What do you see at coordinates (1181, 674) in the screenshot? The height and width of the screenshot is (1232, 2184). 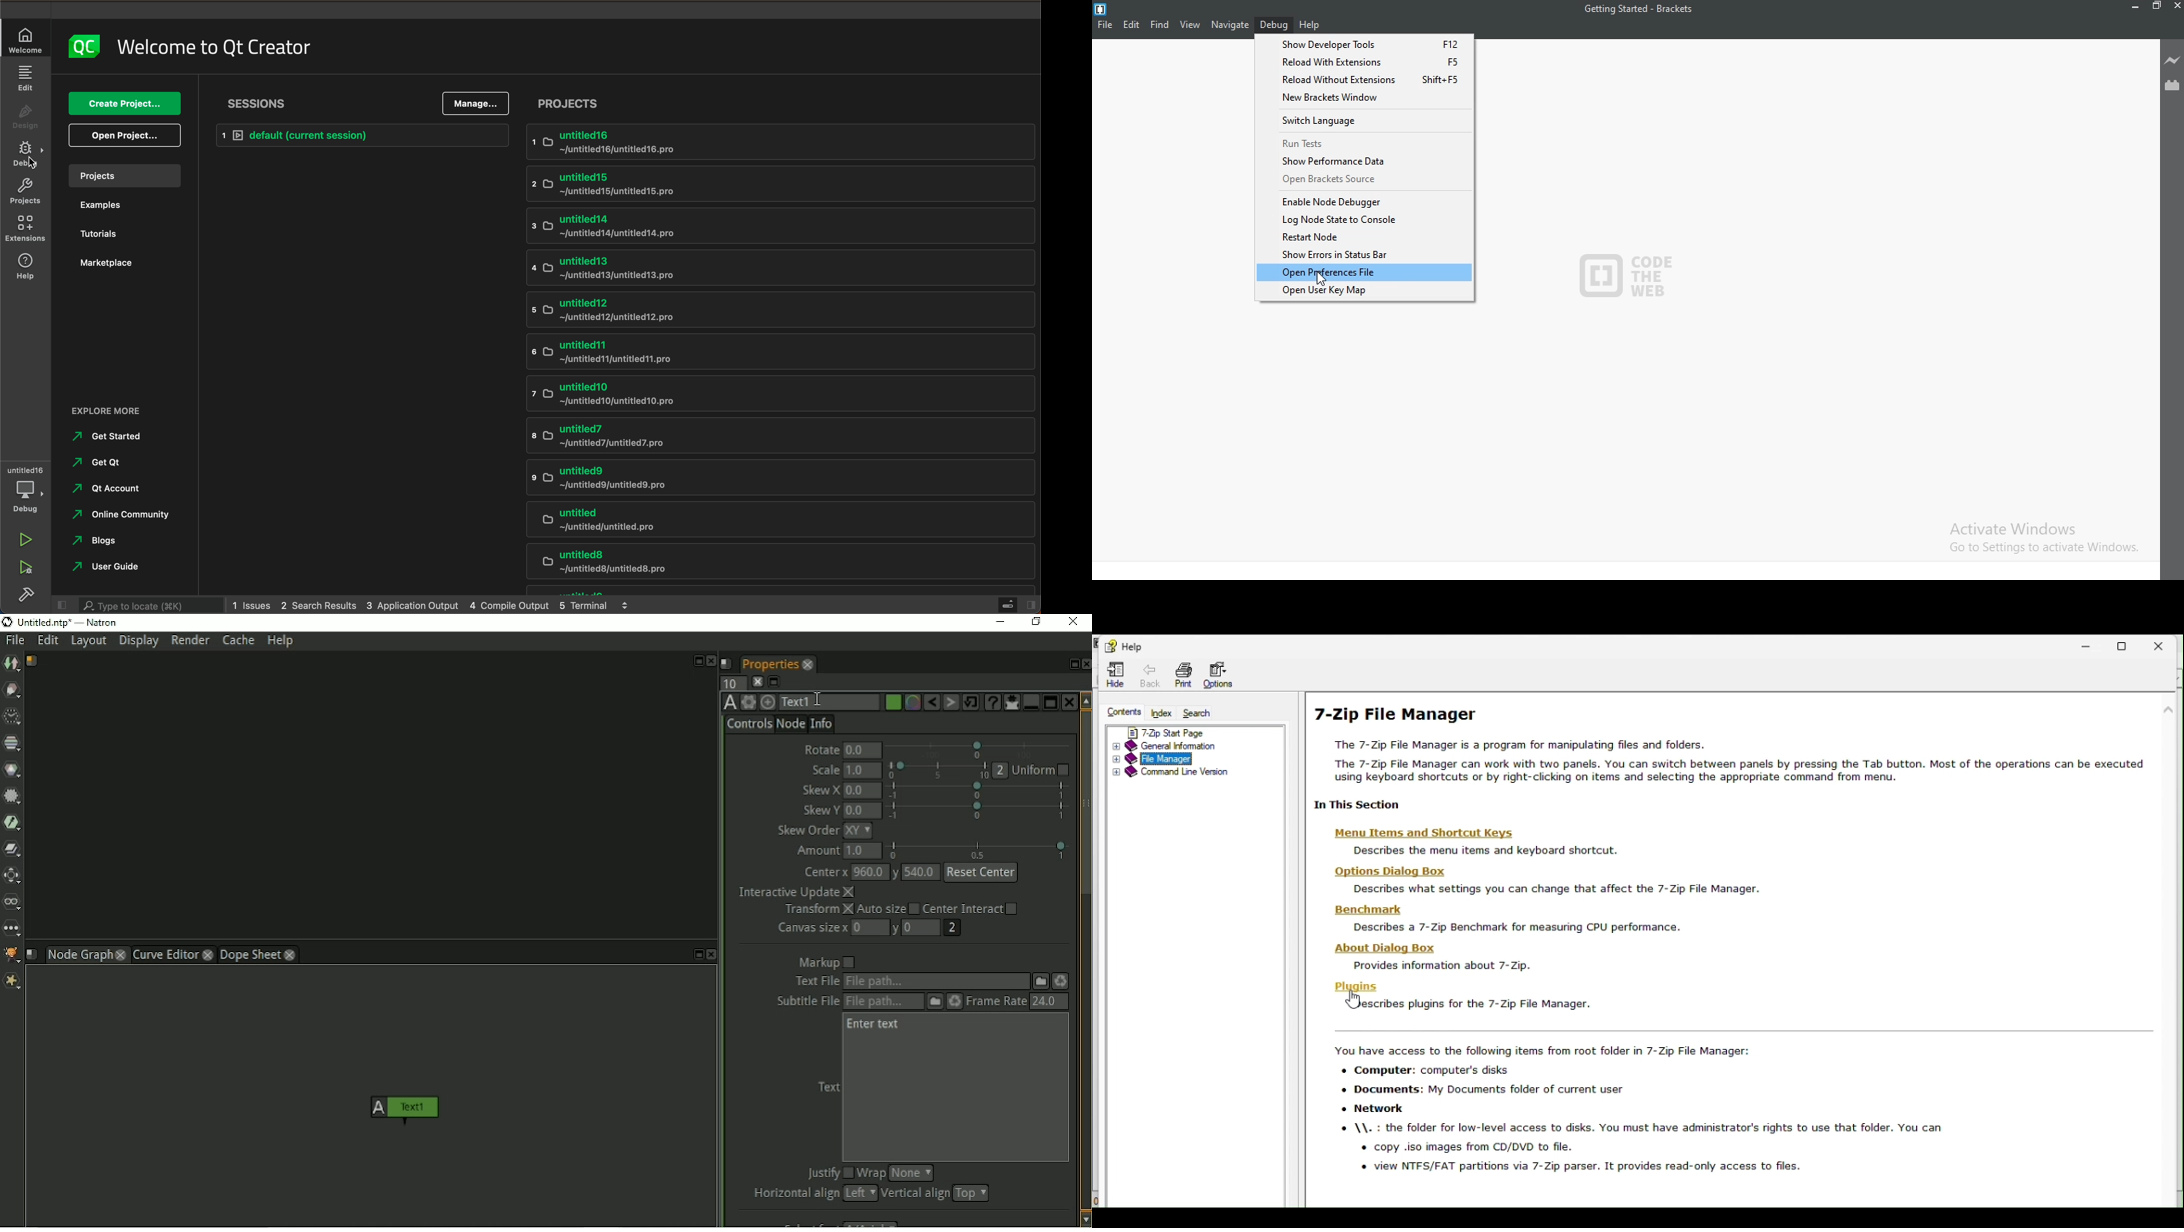 I see `Print` at bounding box center [1181, 674].